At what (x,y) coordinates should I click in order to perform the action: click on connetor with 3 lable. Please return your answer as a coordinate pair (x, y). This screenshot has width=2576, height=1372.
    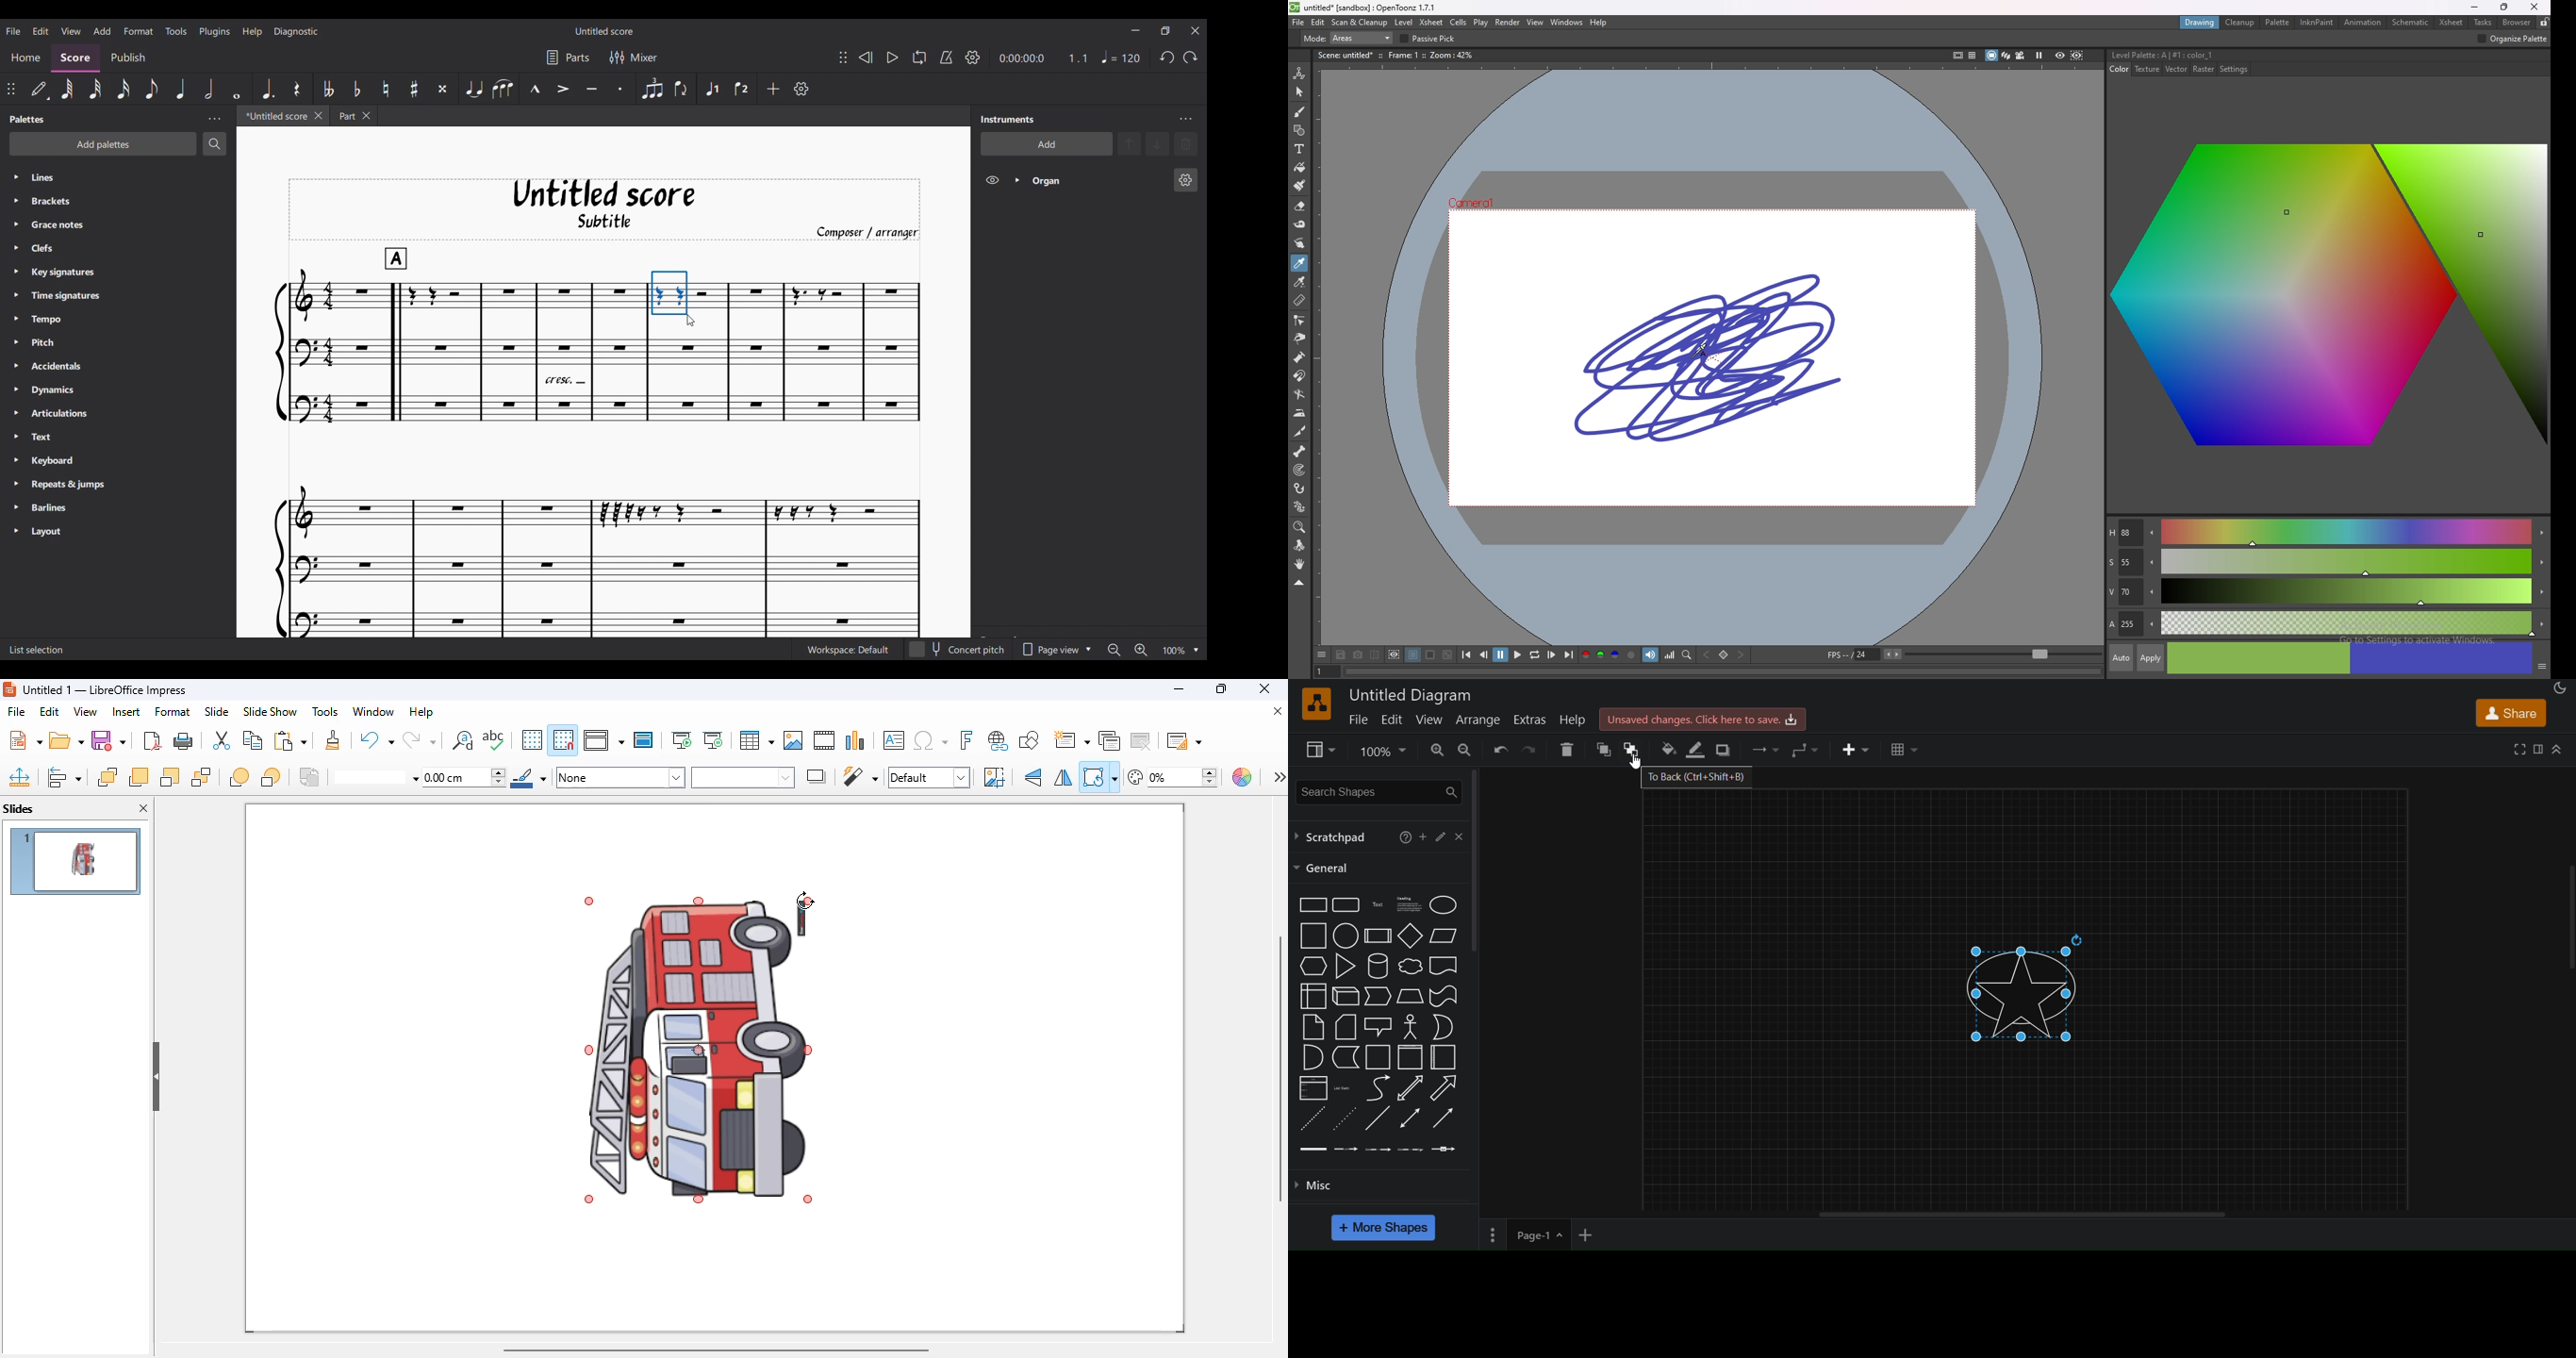
    Looking at the image, I should click on (1413, 1149).